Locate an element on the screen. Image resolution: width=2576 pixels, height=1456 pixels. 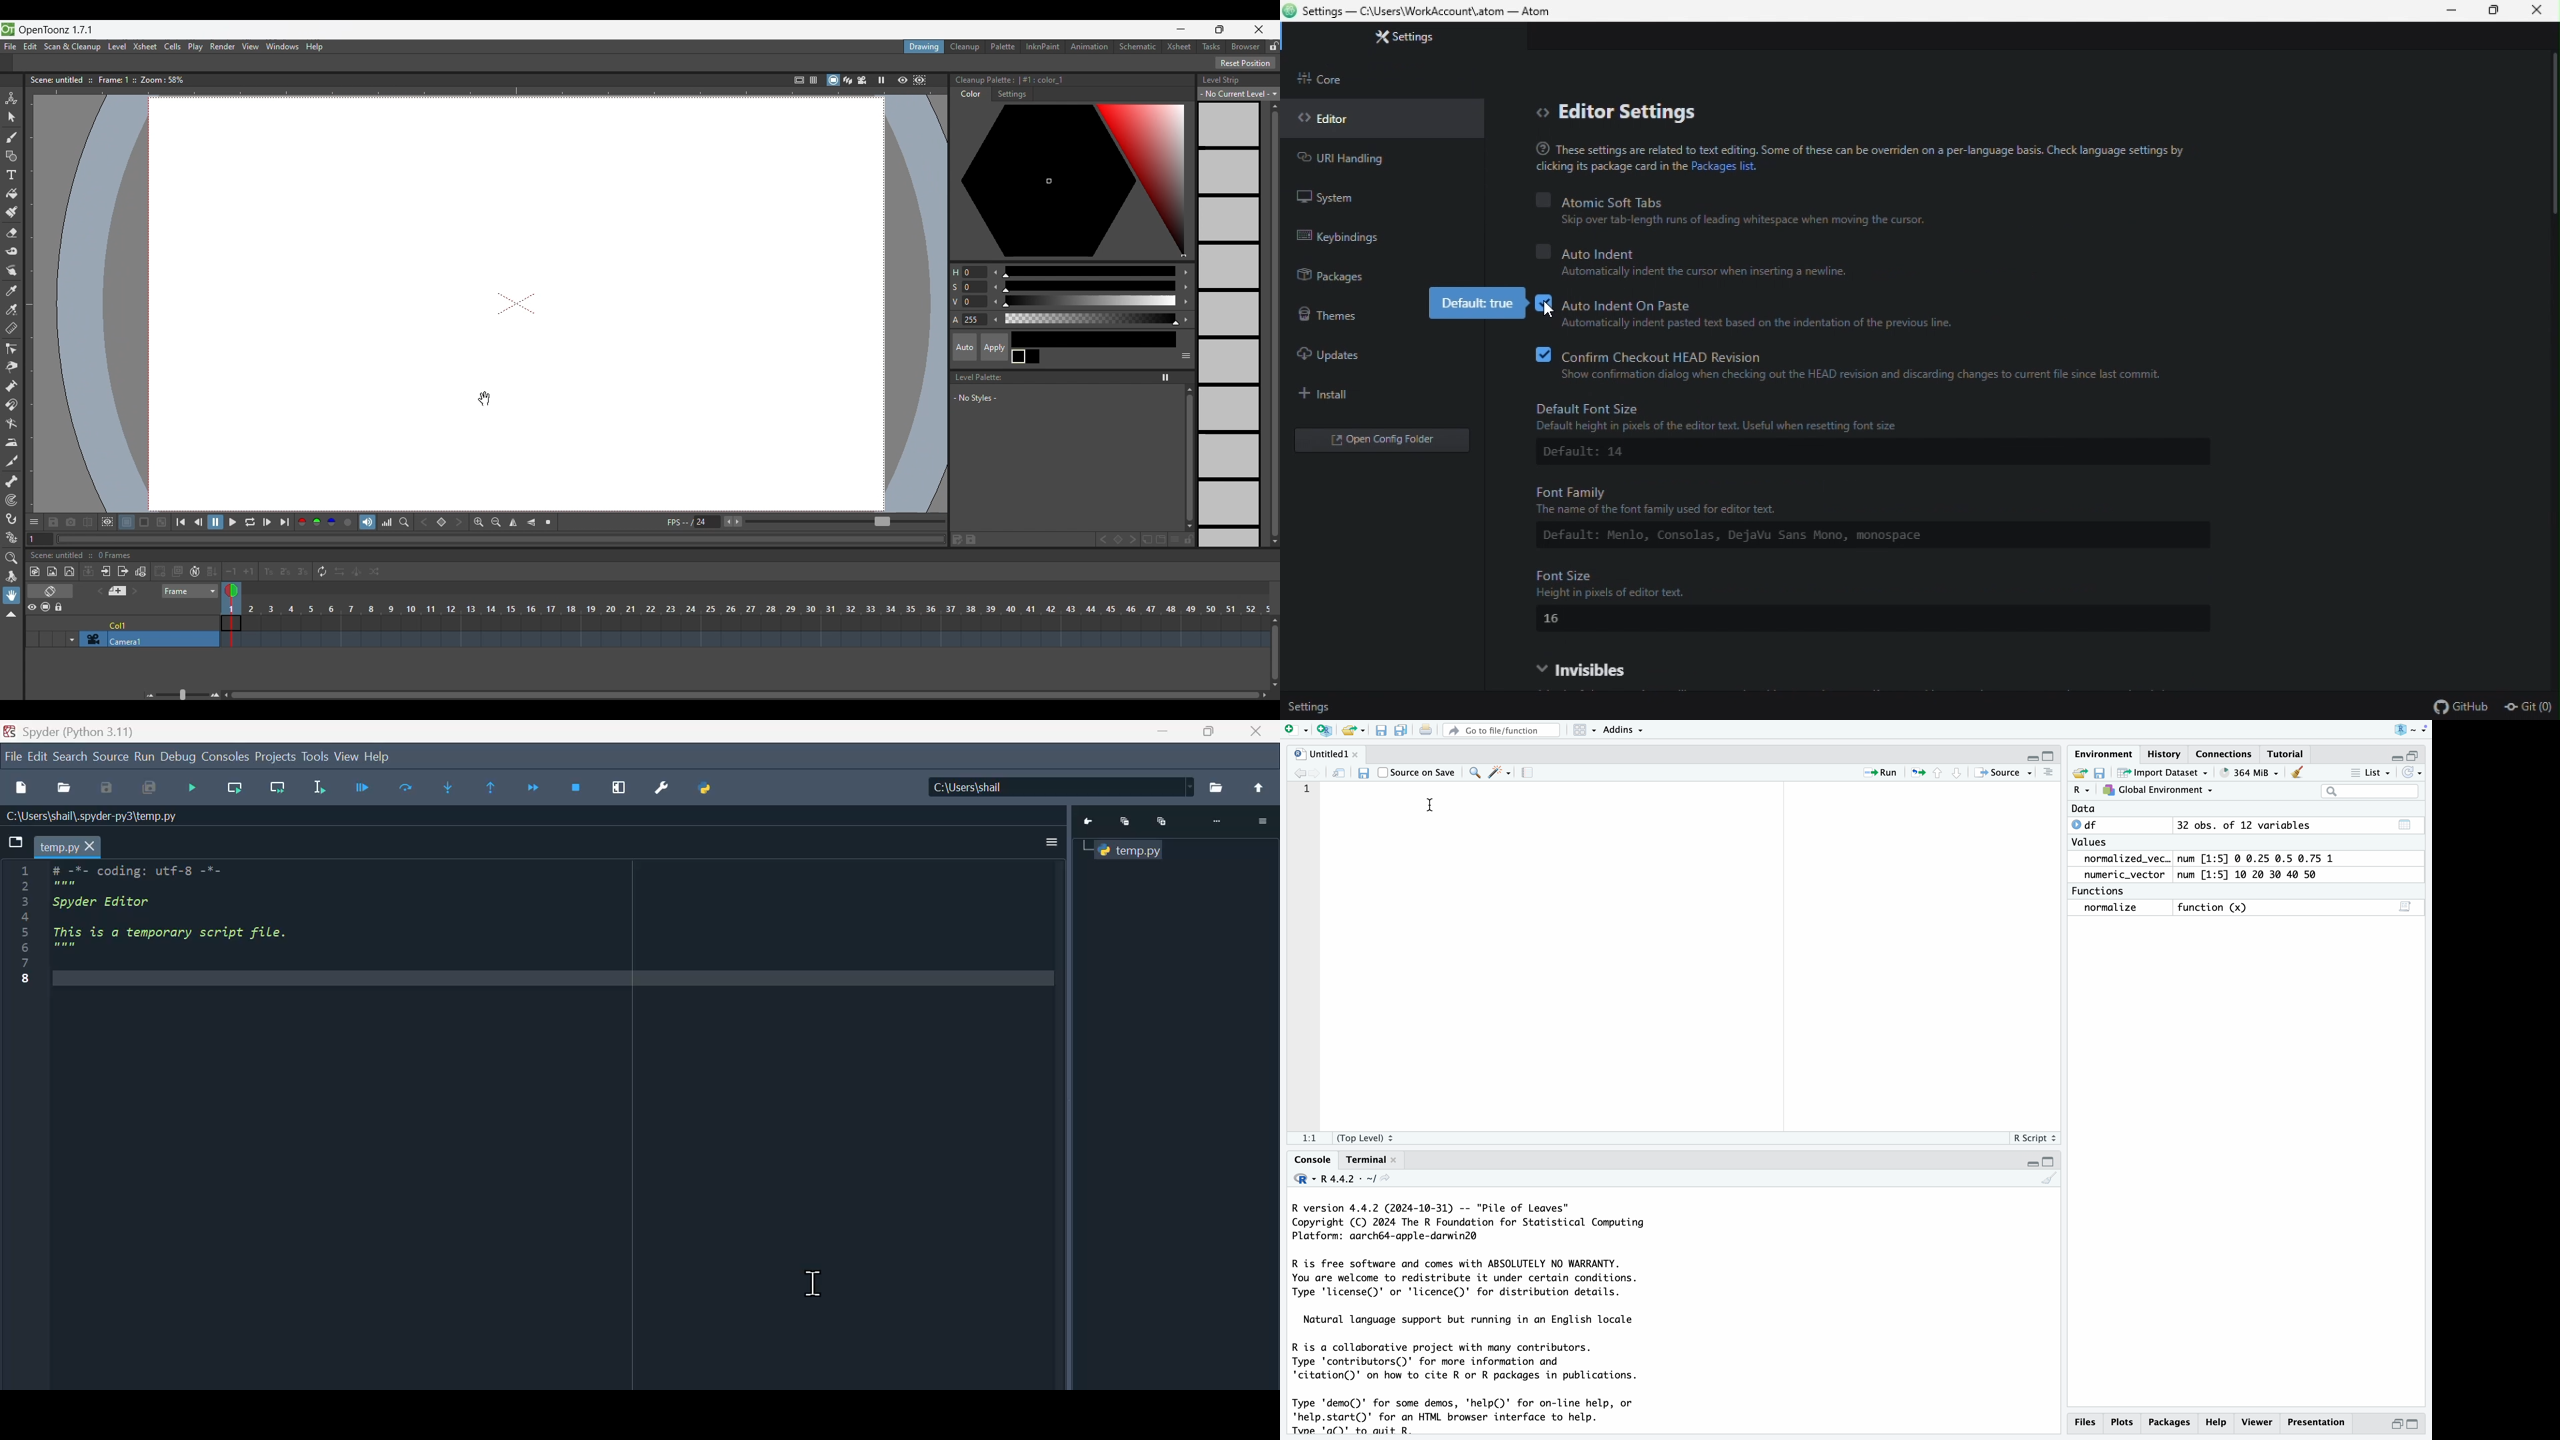
Import Dataset is located at coordinates (2165, 772).